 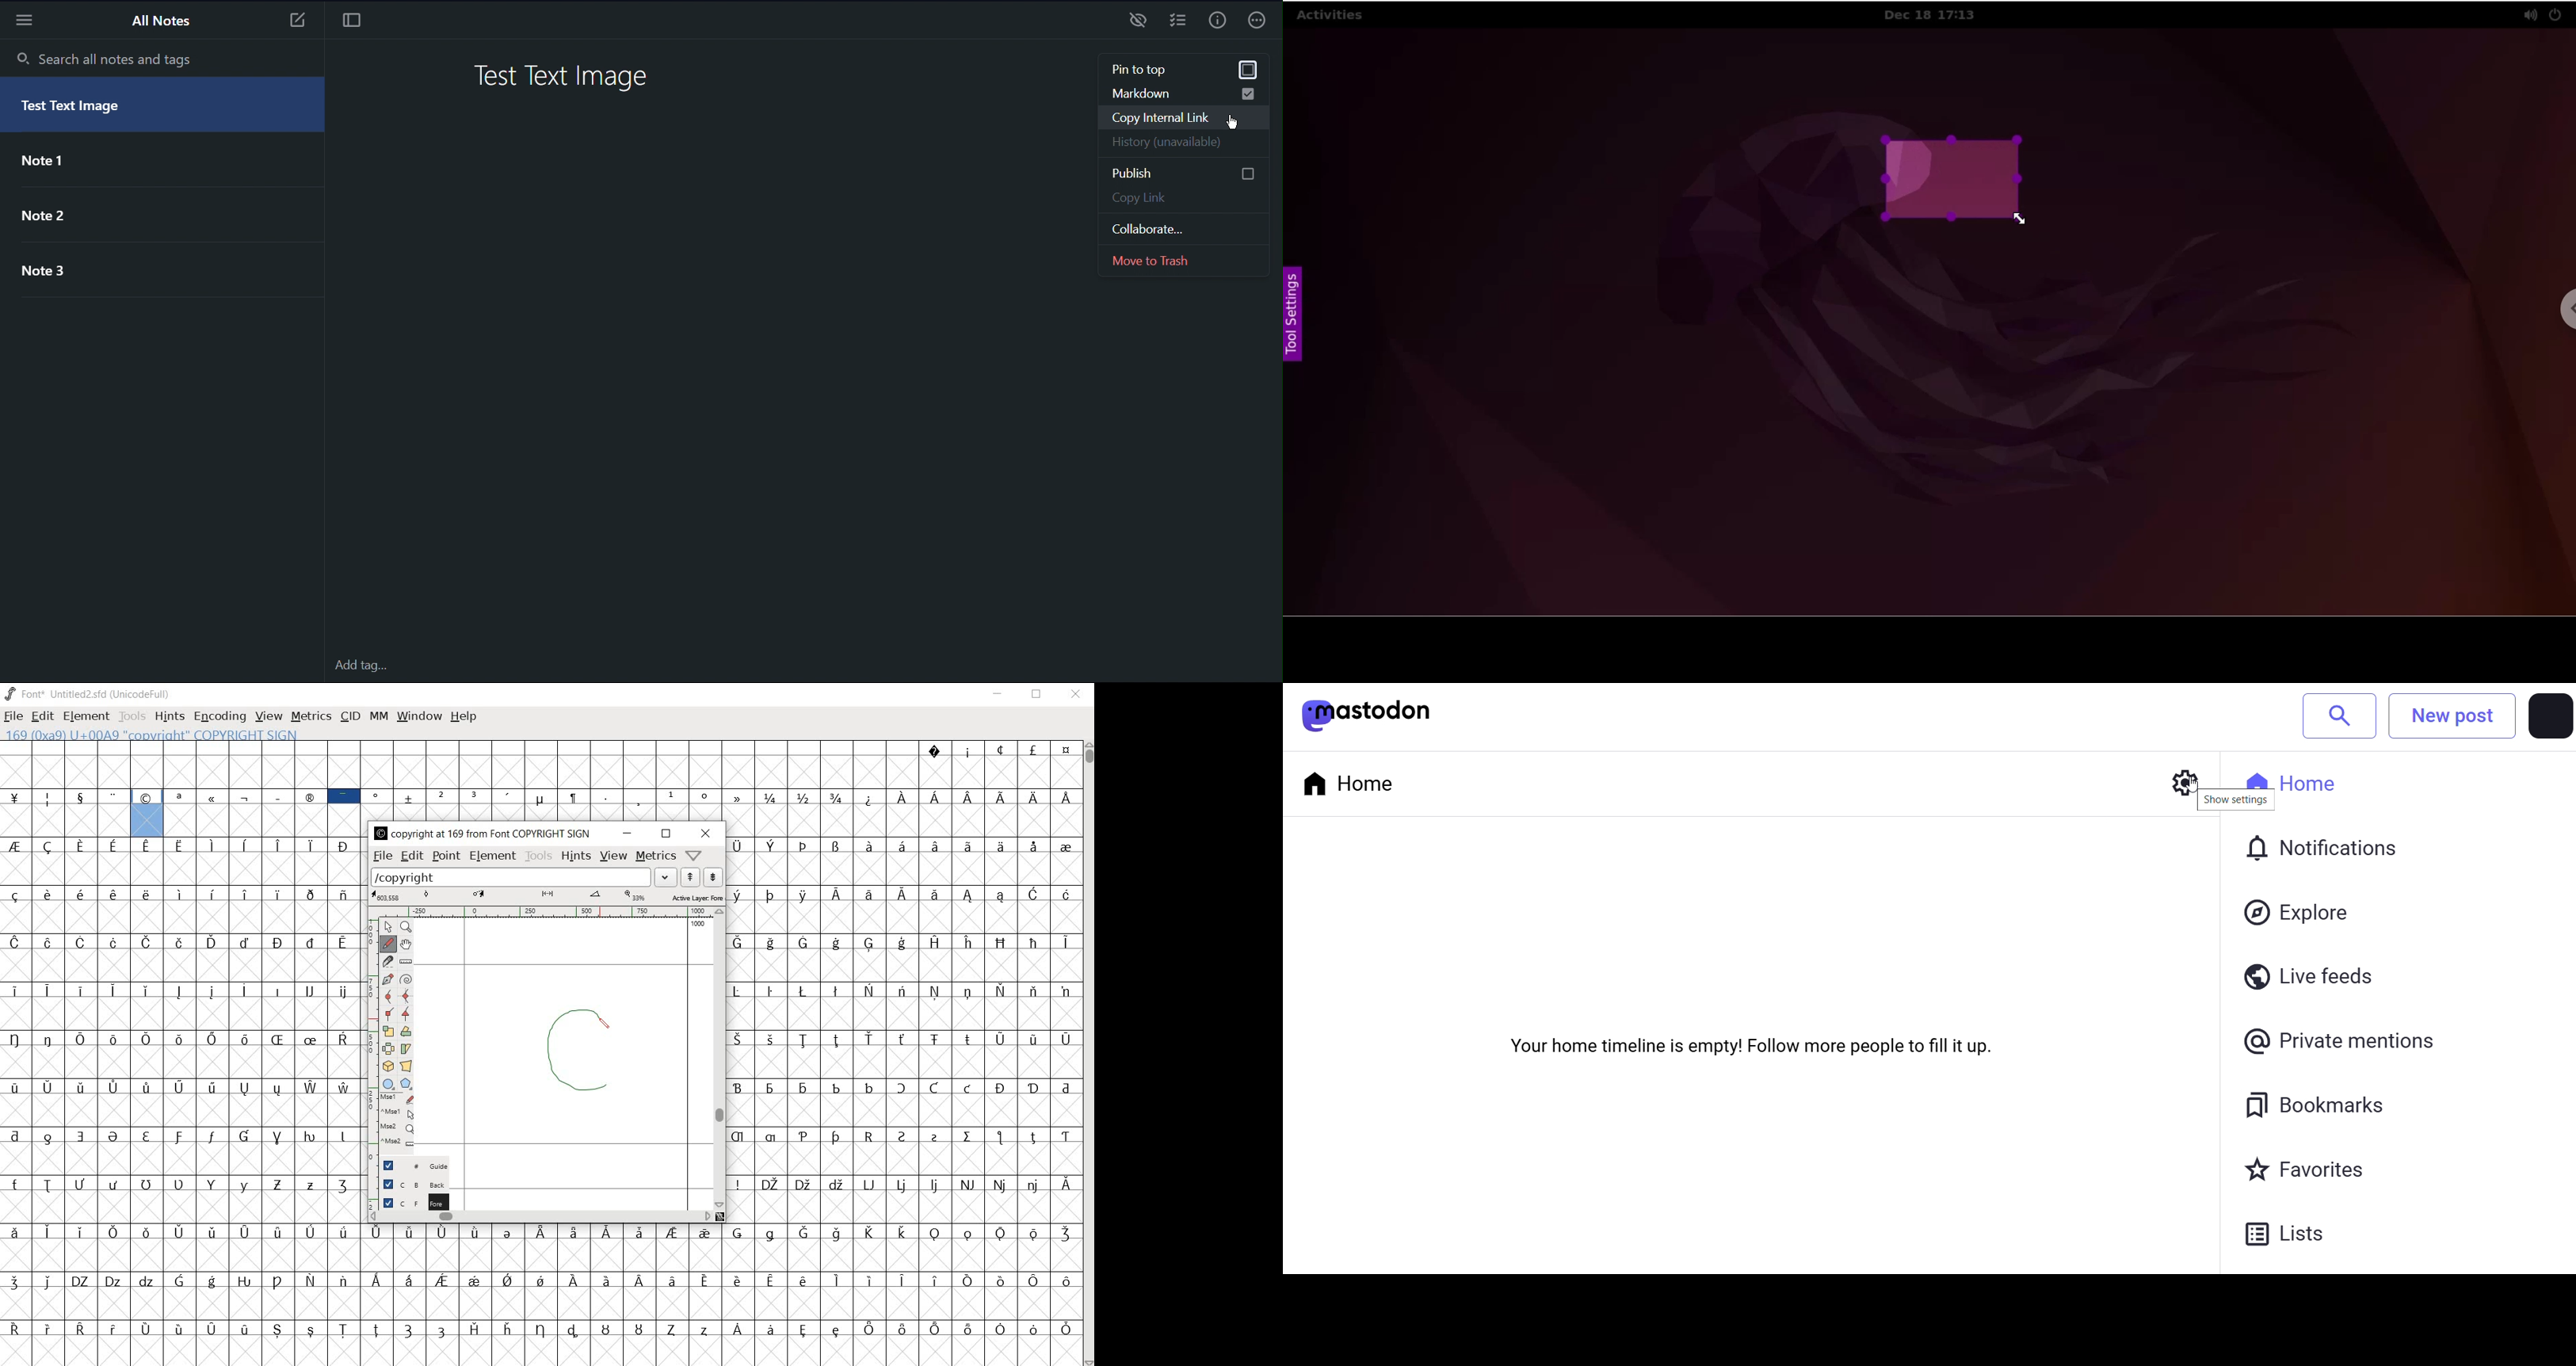 I want to click on cursor, so click(x=1232, y=125).